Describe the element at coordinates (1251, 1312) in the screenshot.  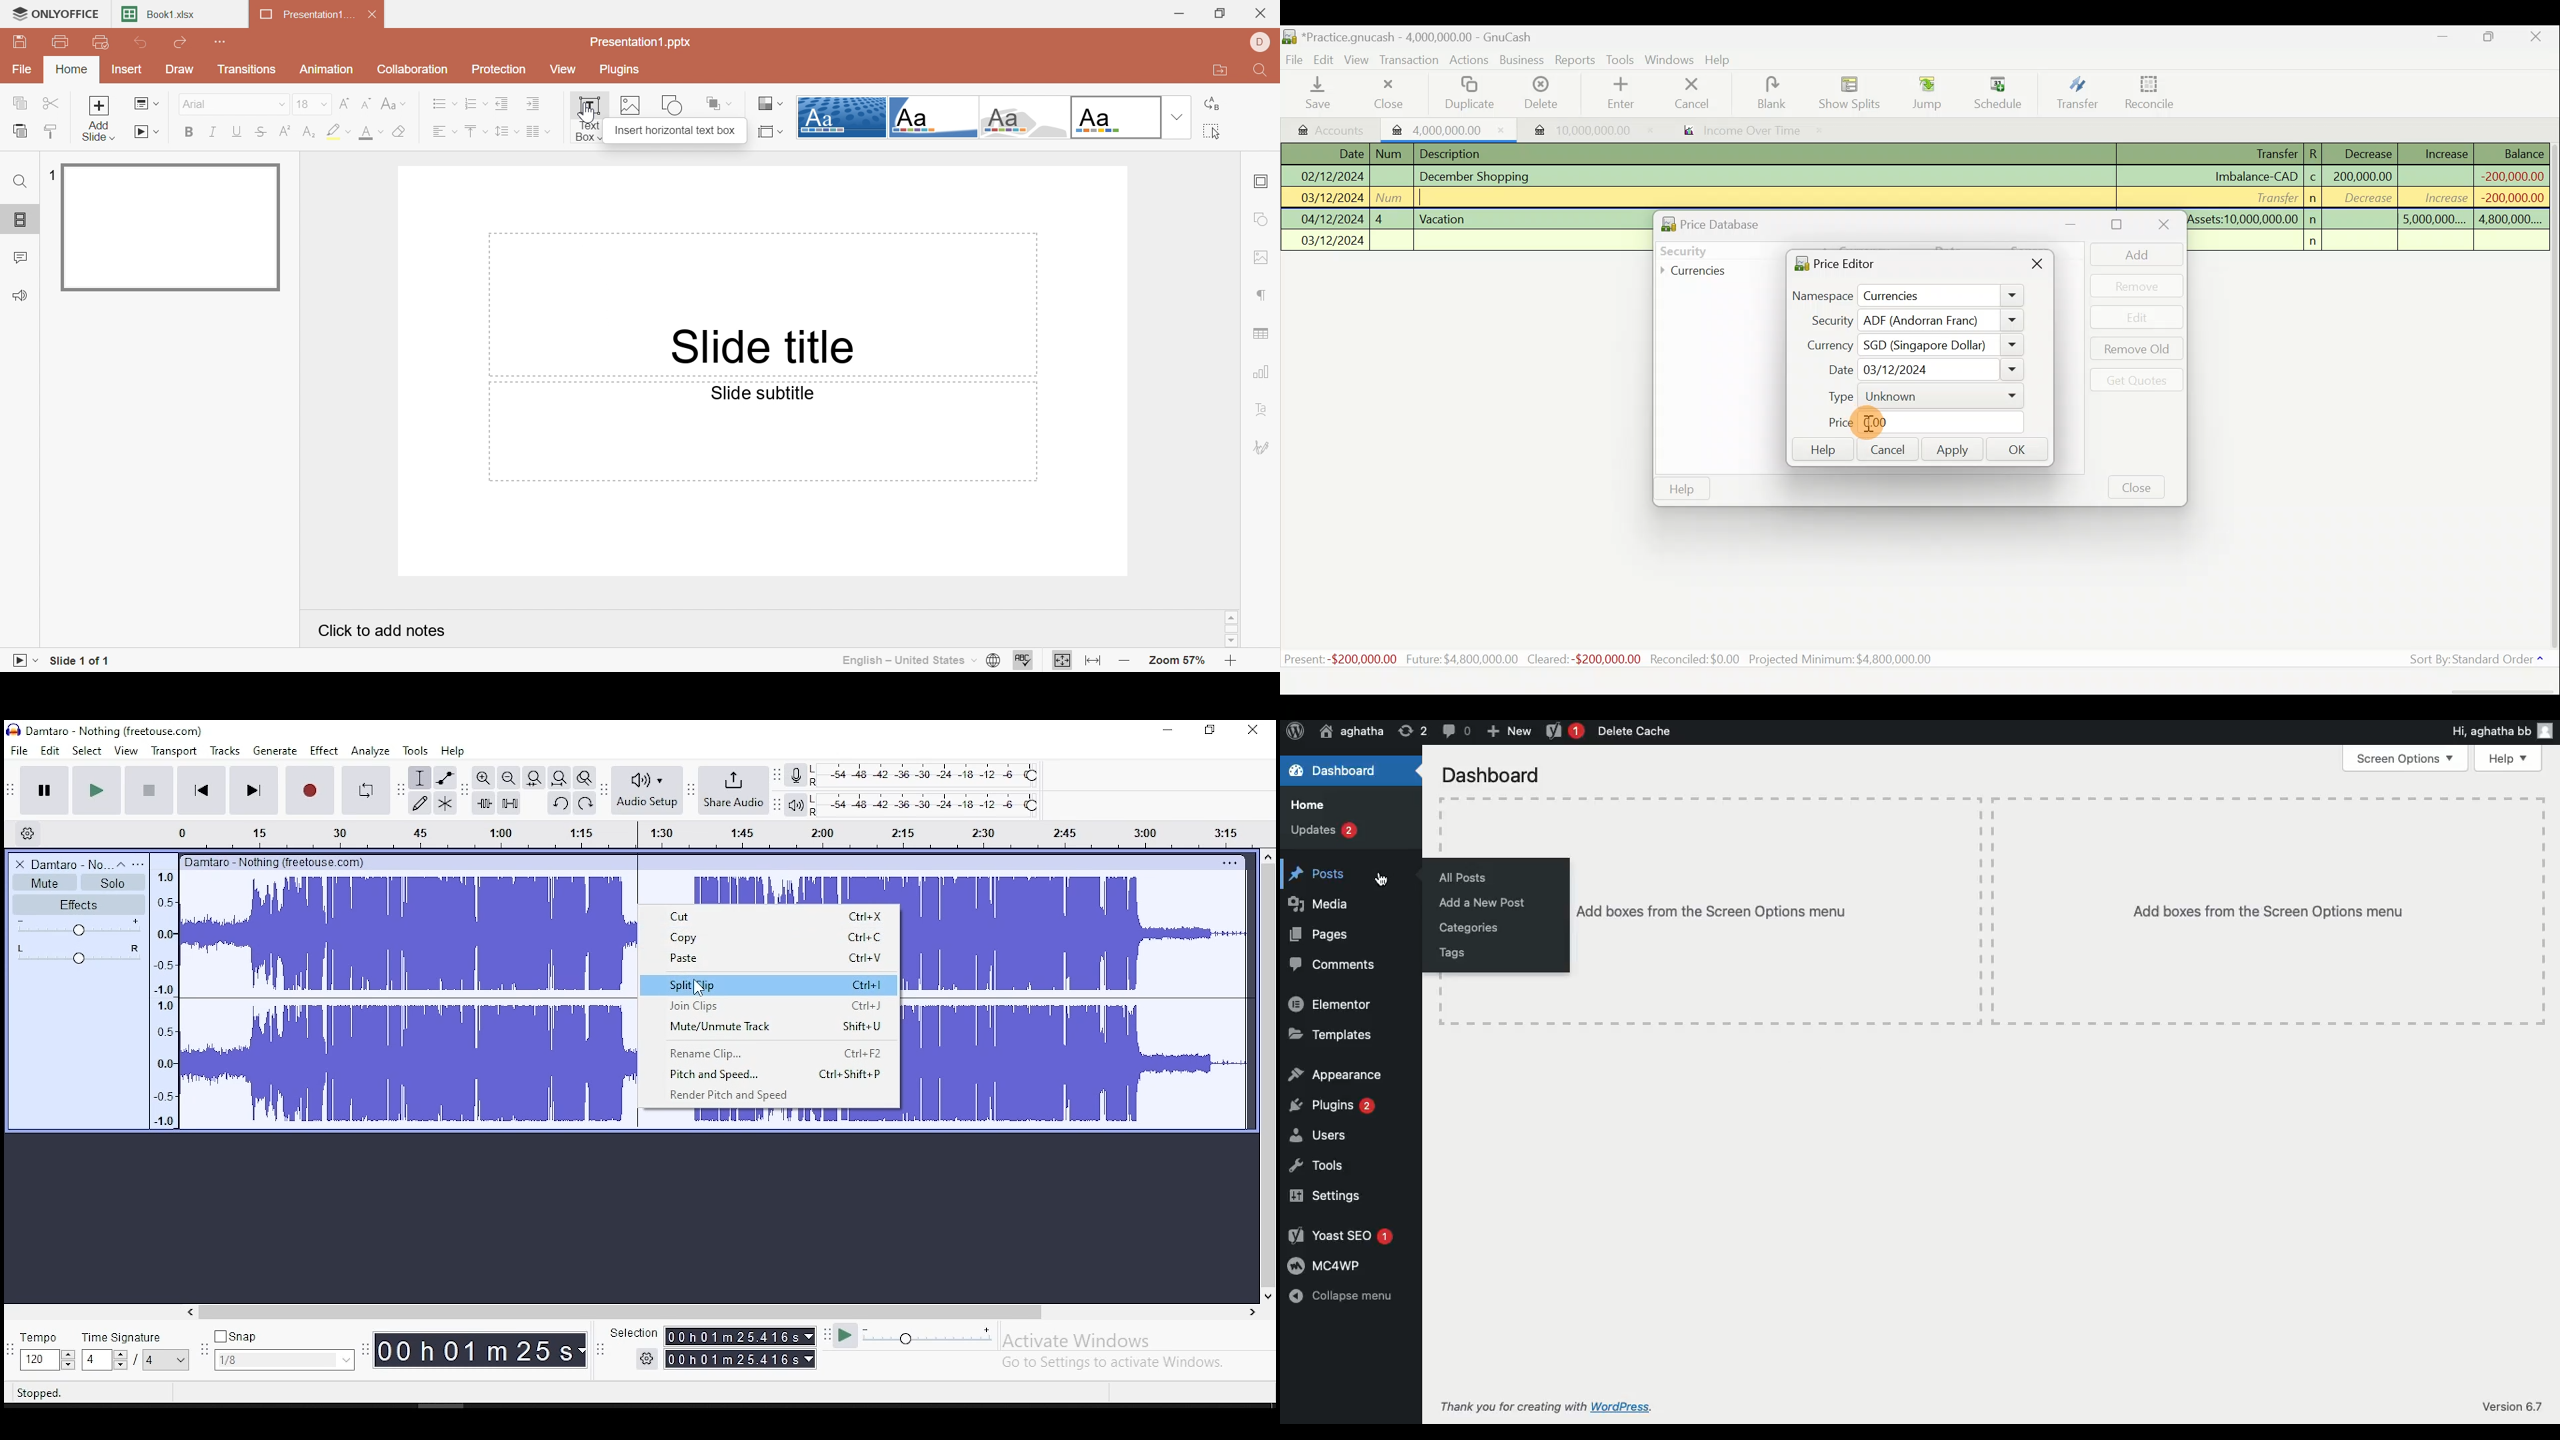
I see `scroll right` at that location.